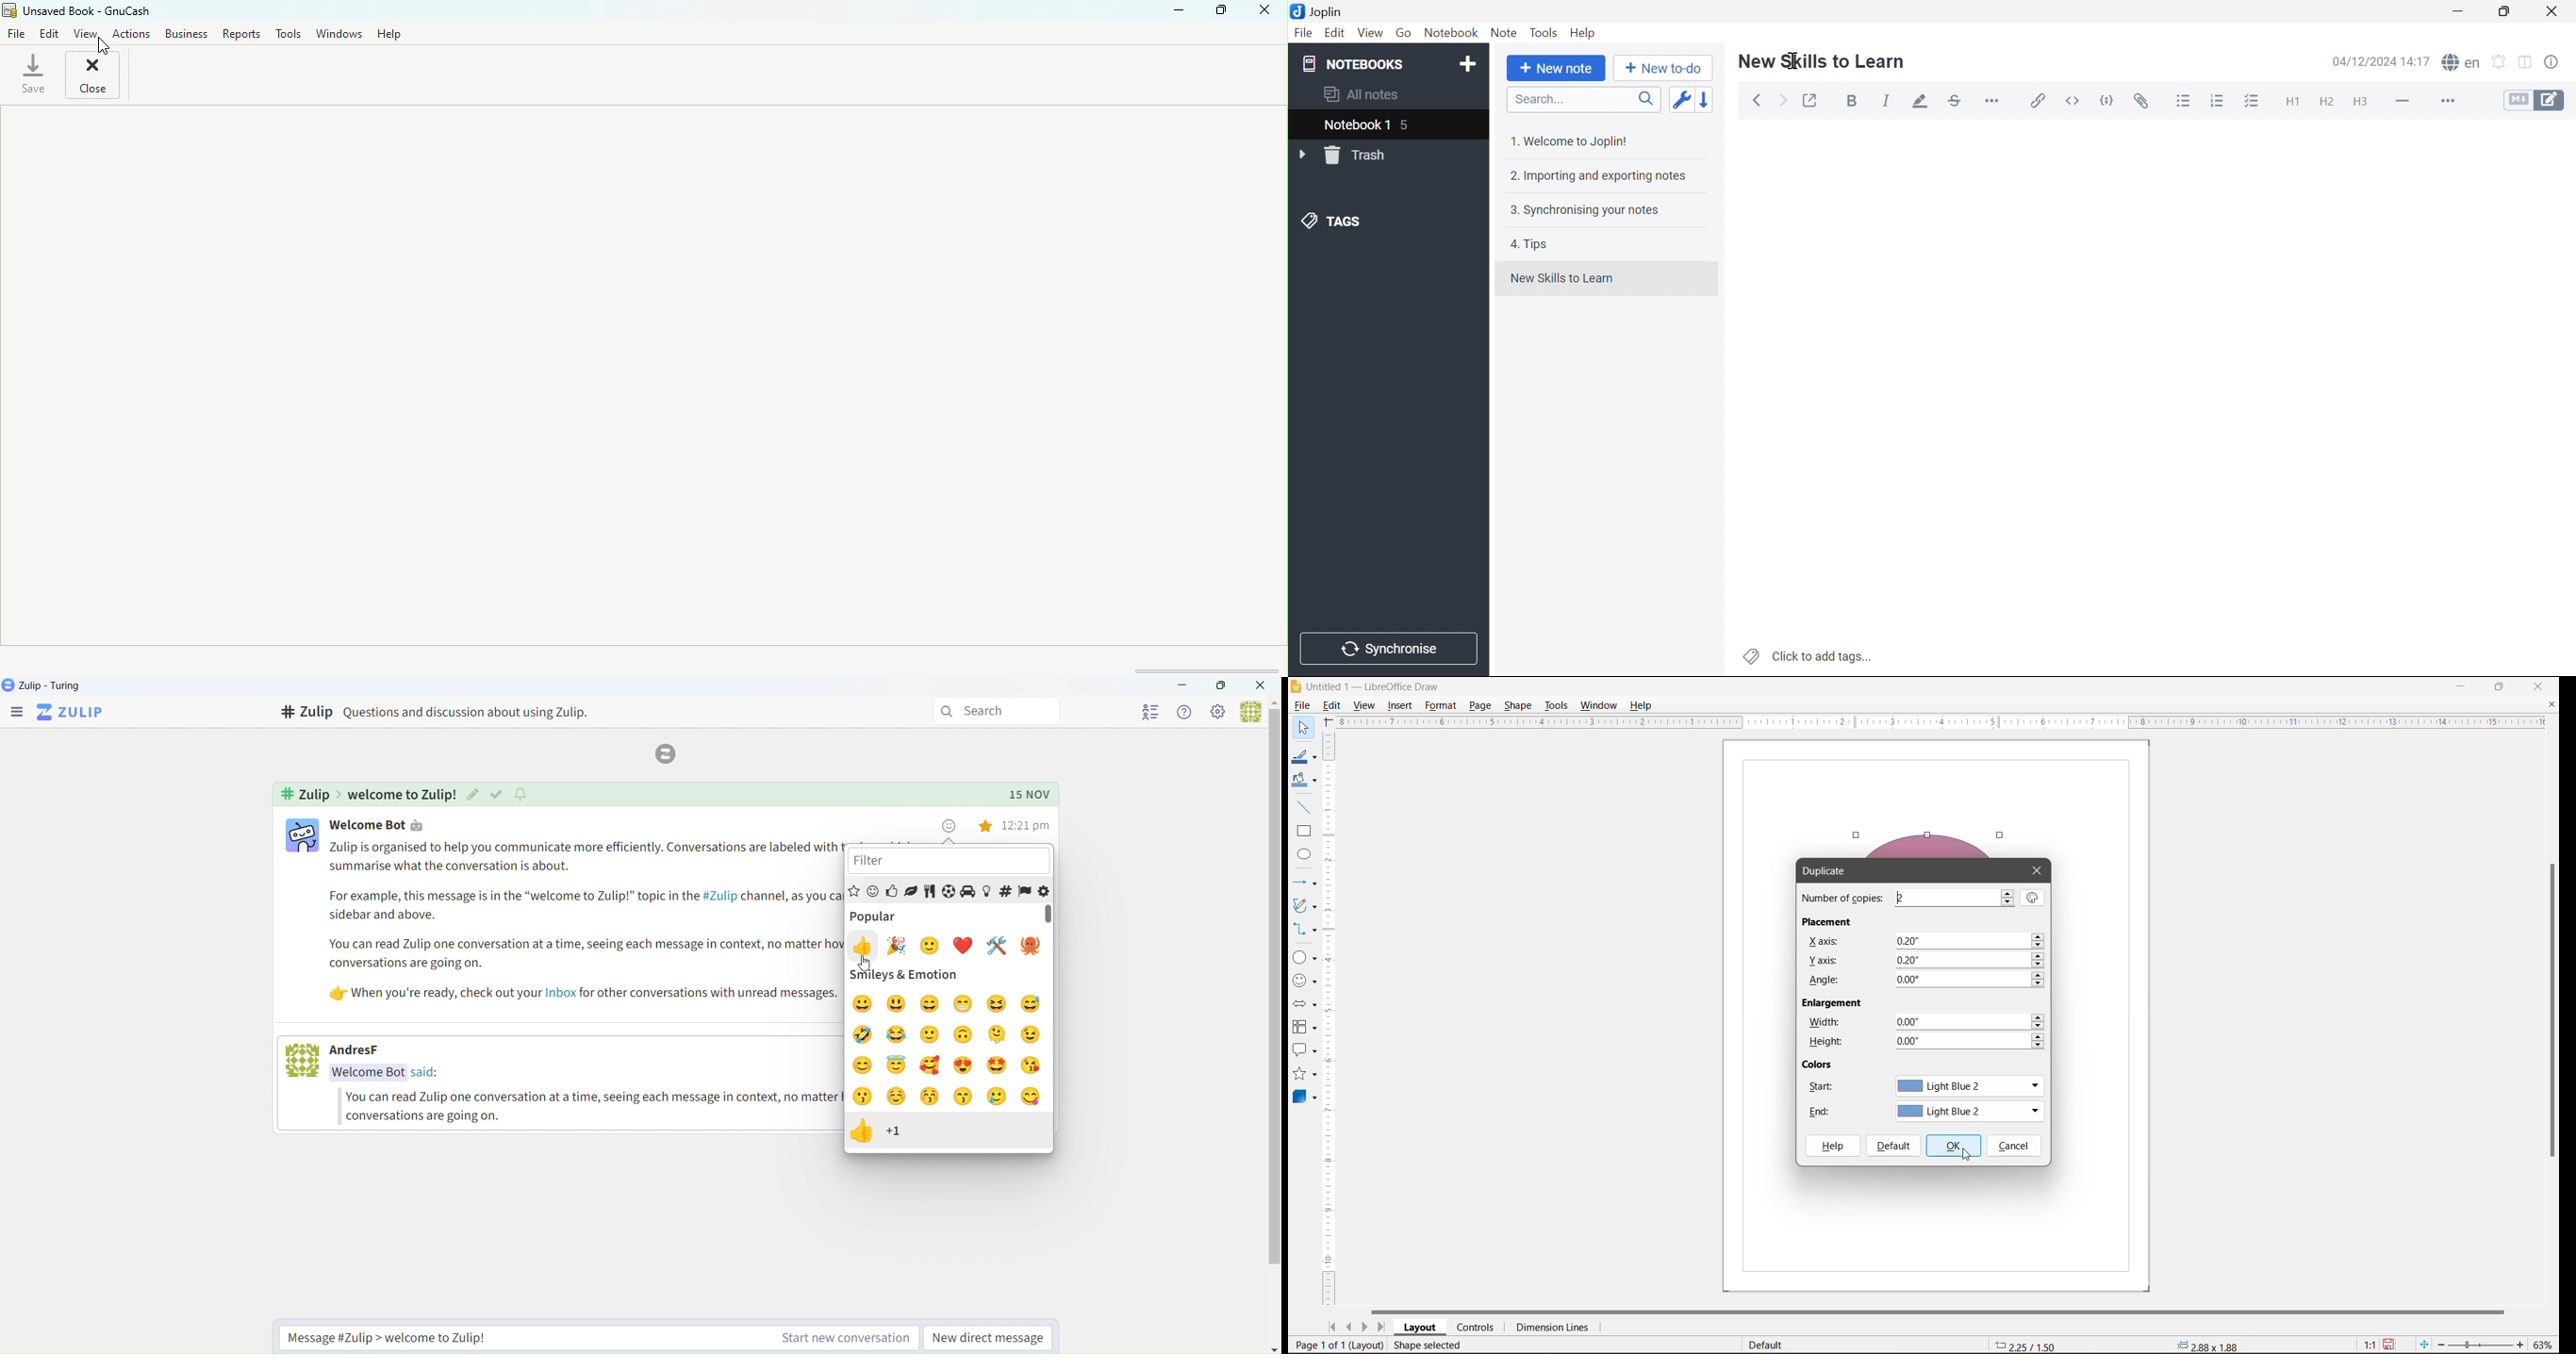  Describe the element at coordinates (1036, 1034) in the screenshot. I see `wink` at that location.